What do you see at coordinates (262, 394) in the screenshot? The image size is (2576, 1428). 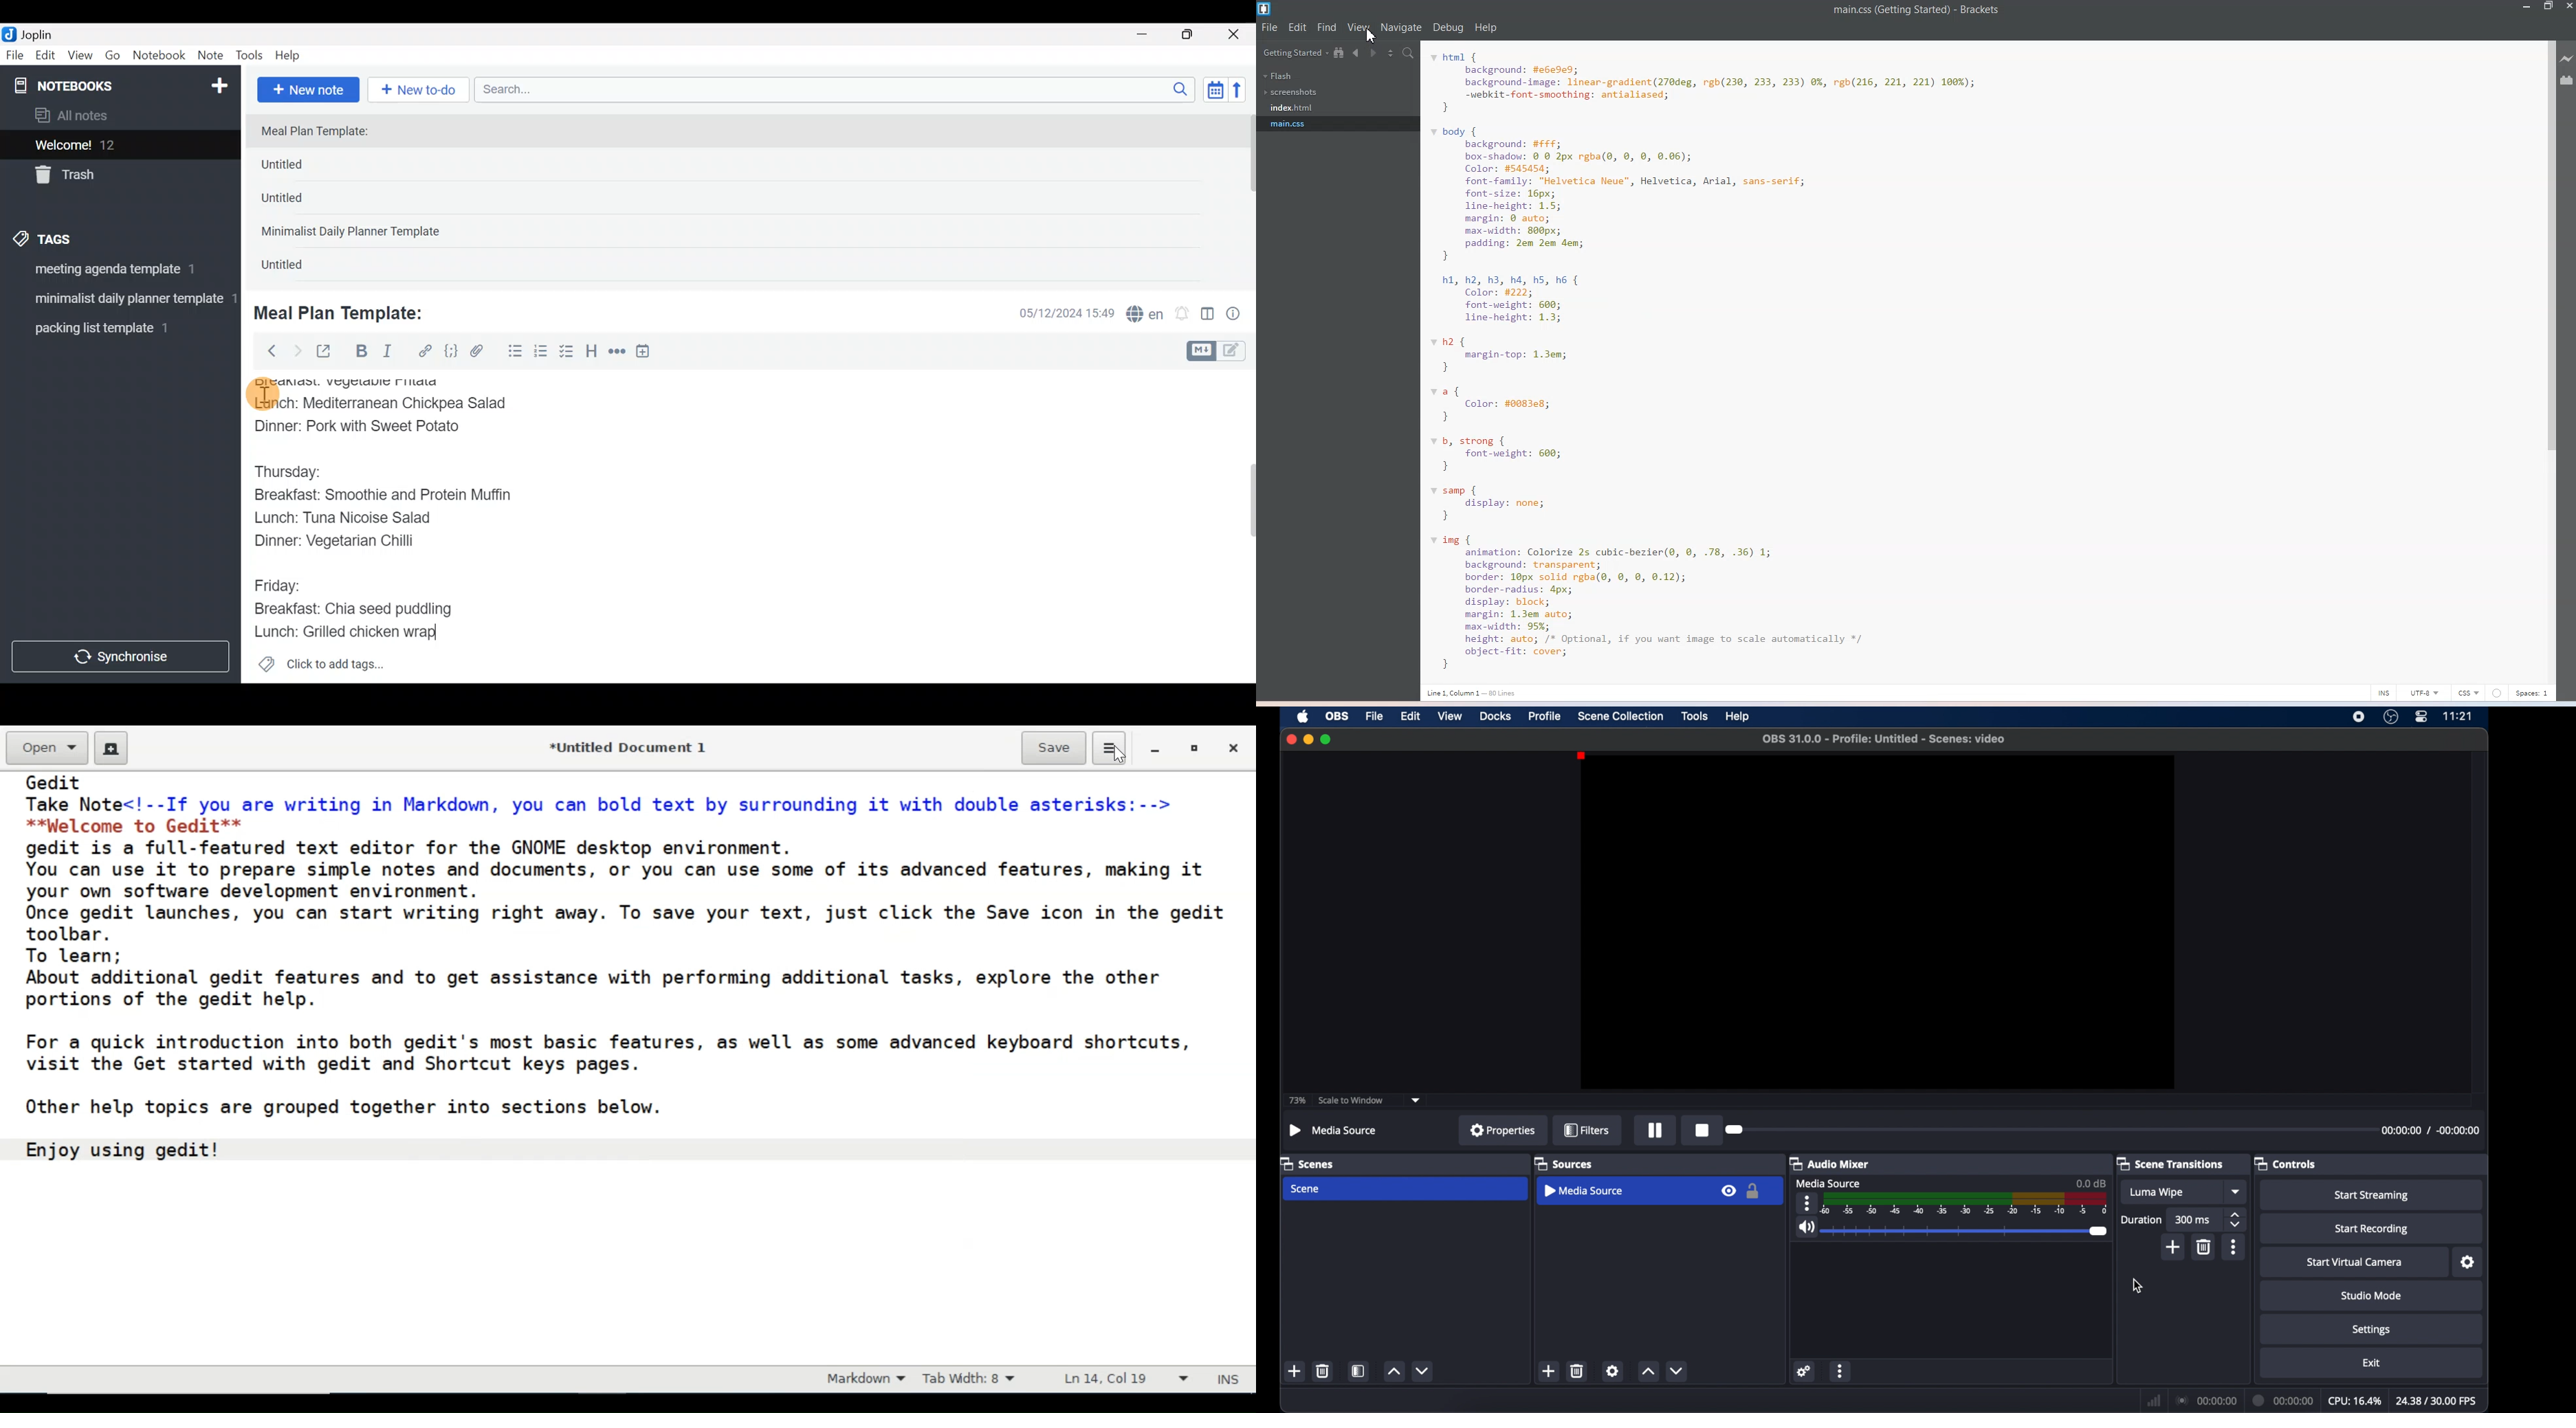 I see `cursor` at bounding box center [262, 394].